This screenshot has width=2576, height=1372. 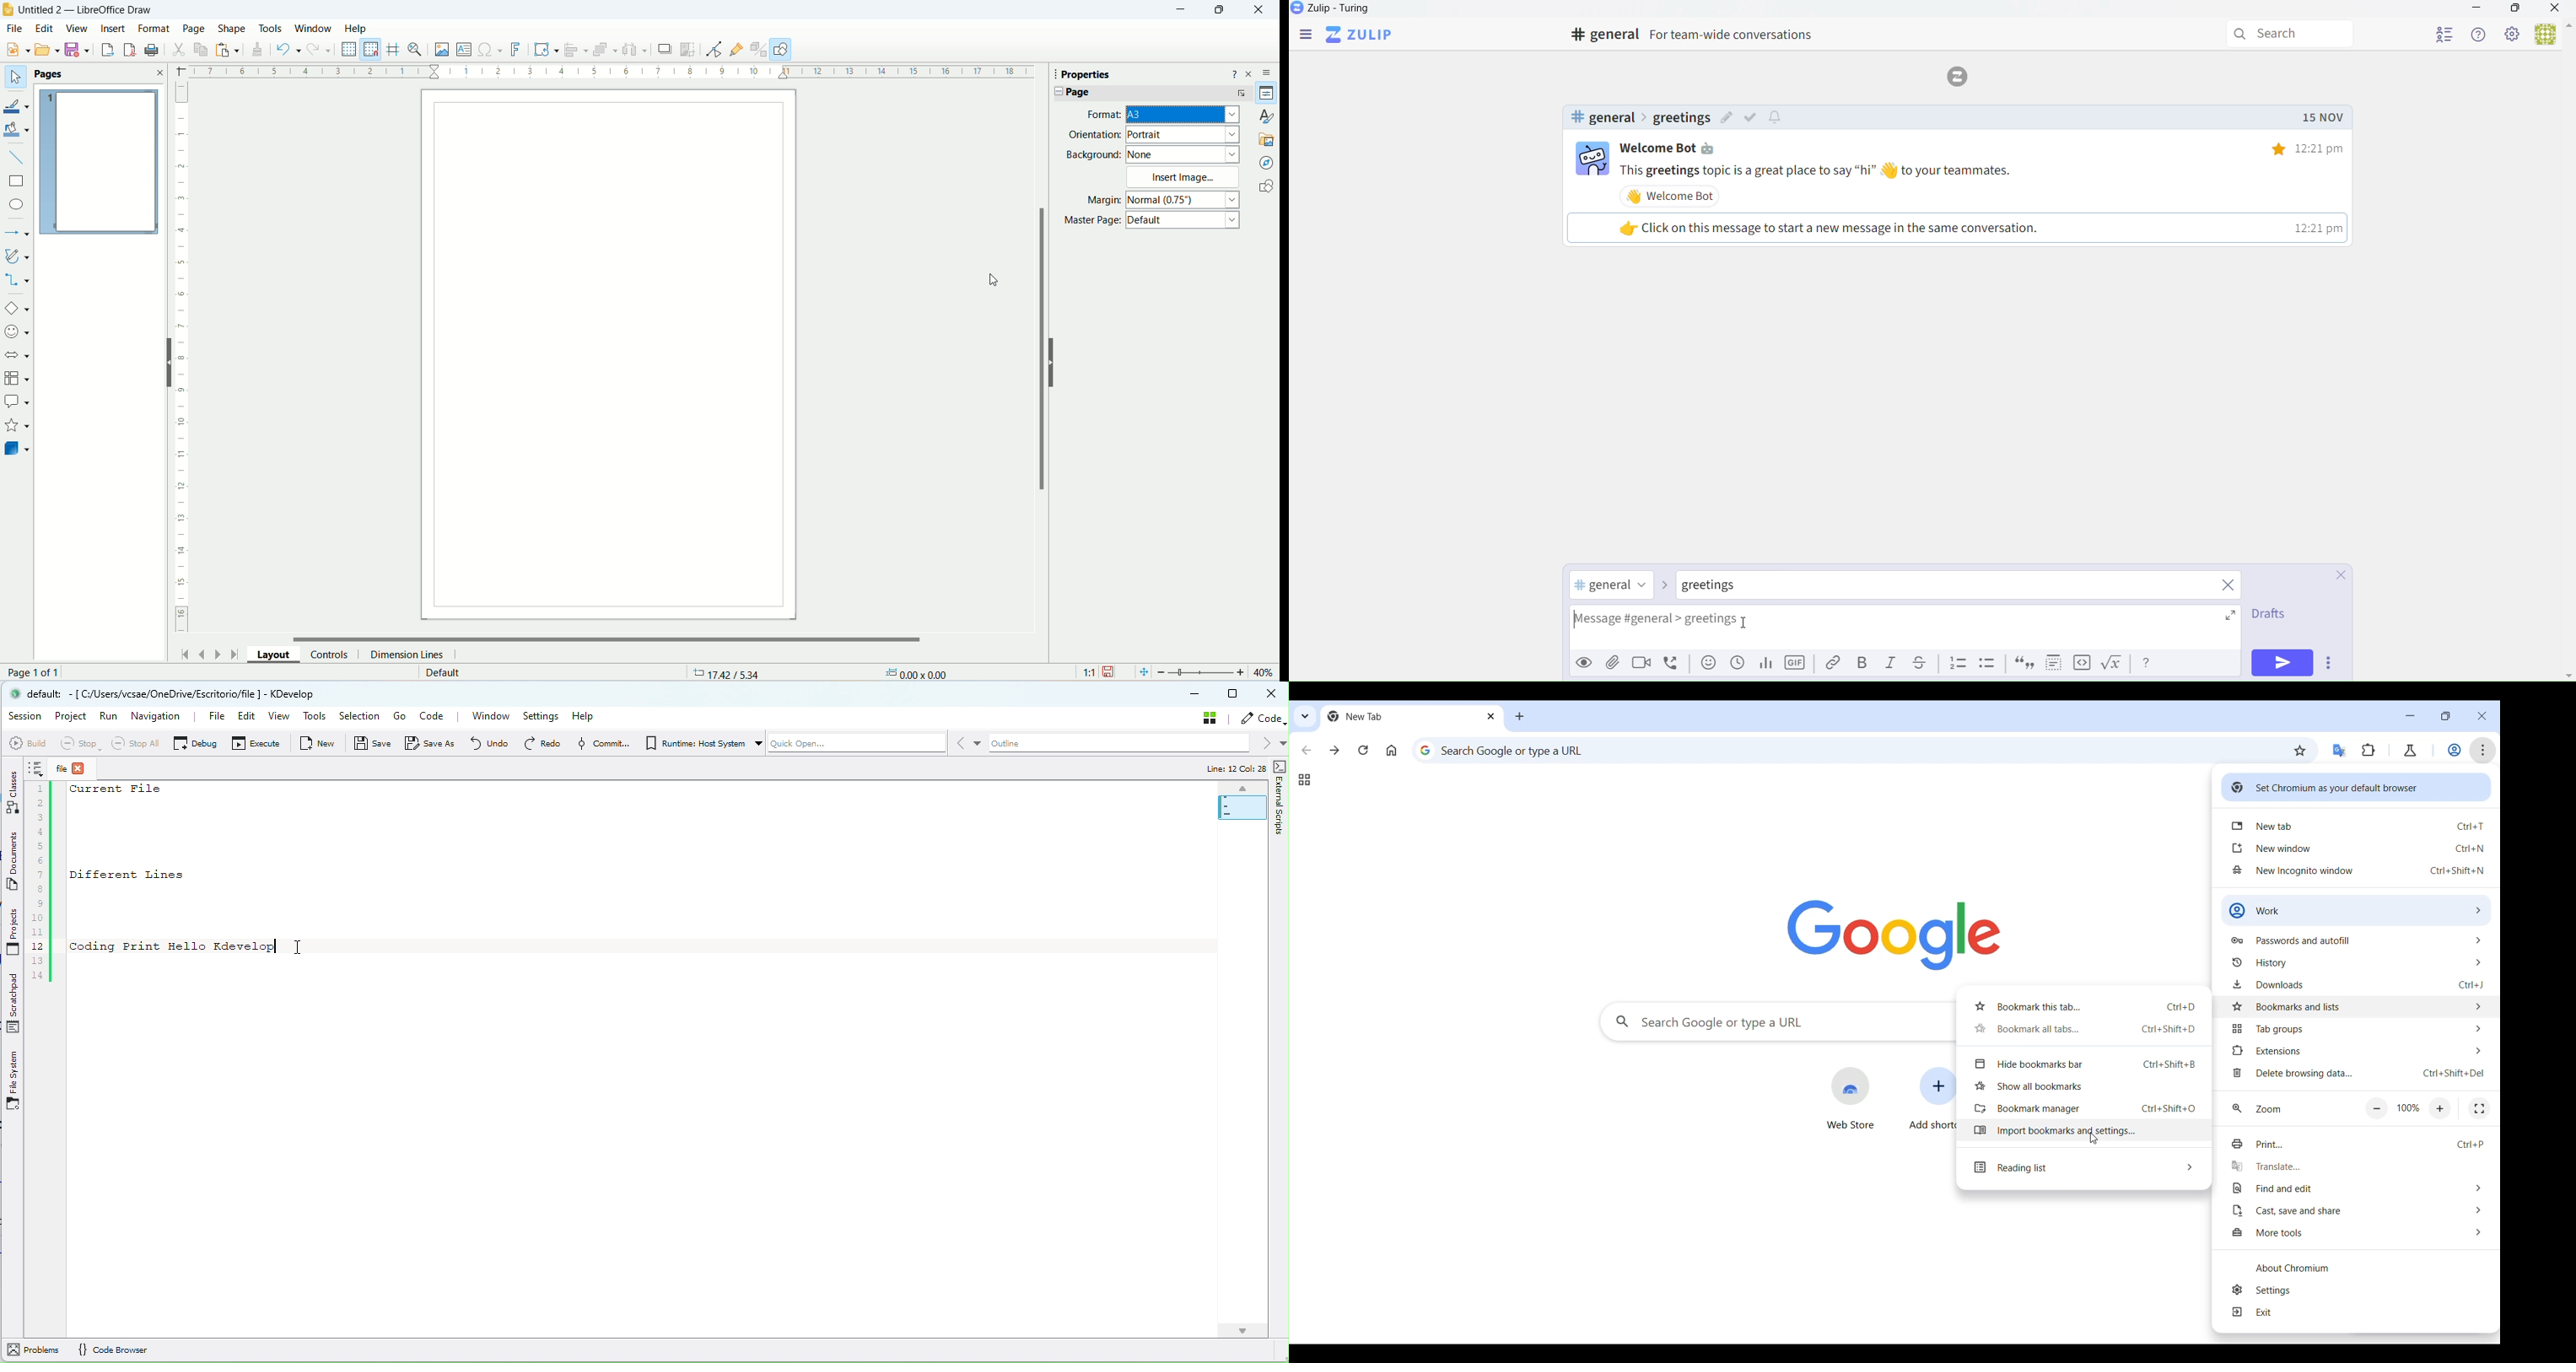 What do you see at coordinates (47, 49) in the screenshot?
I see `` at bounding box center [47, 49].